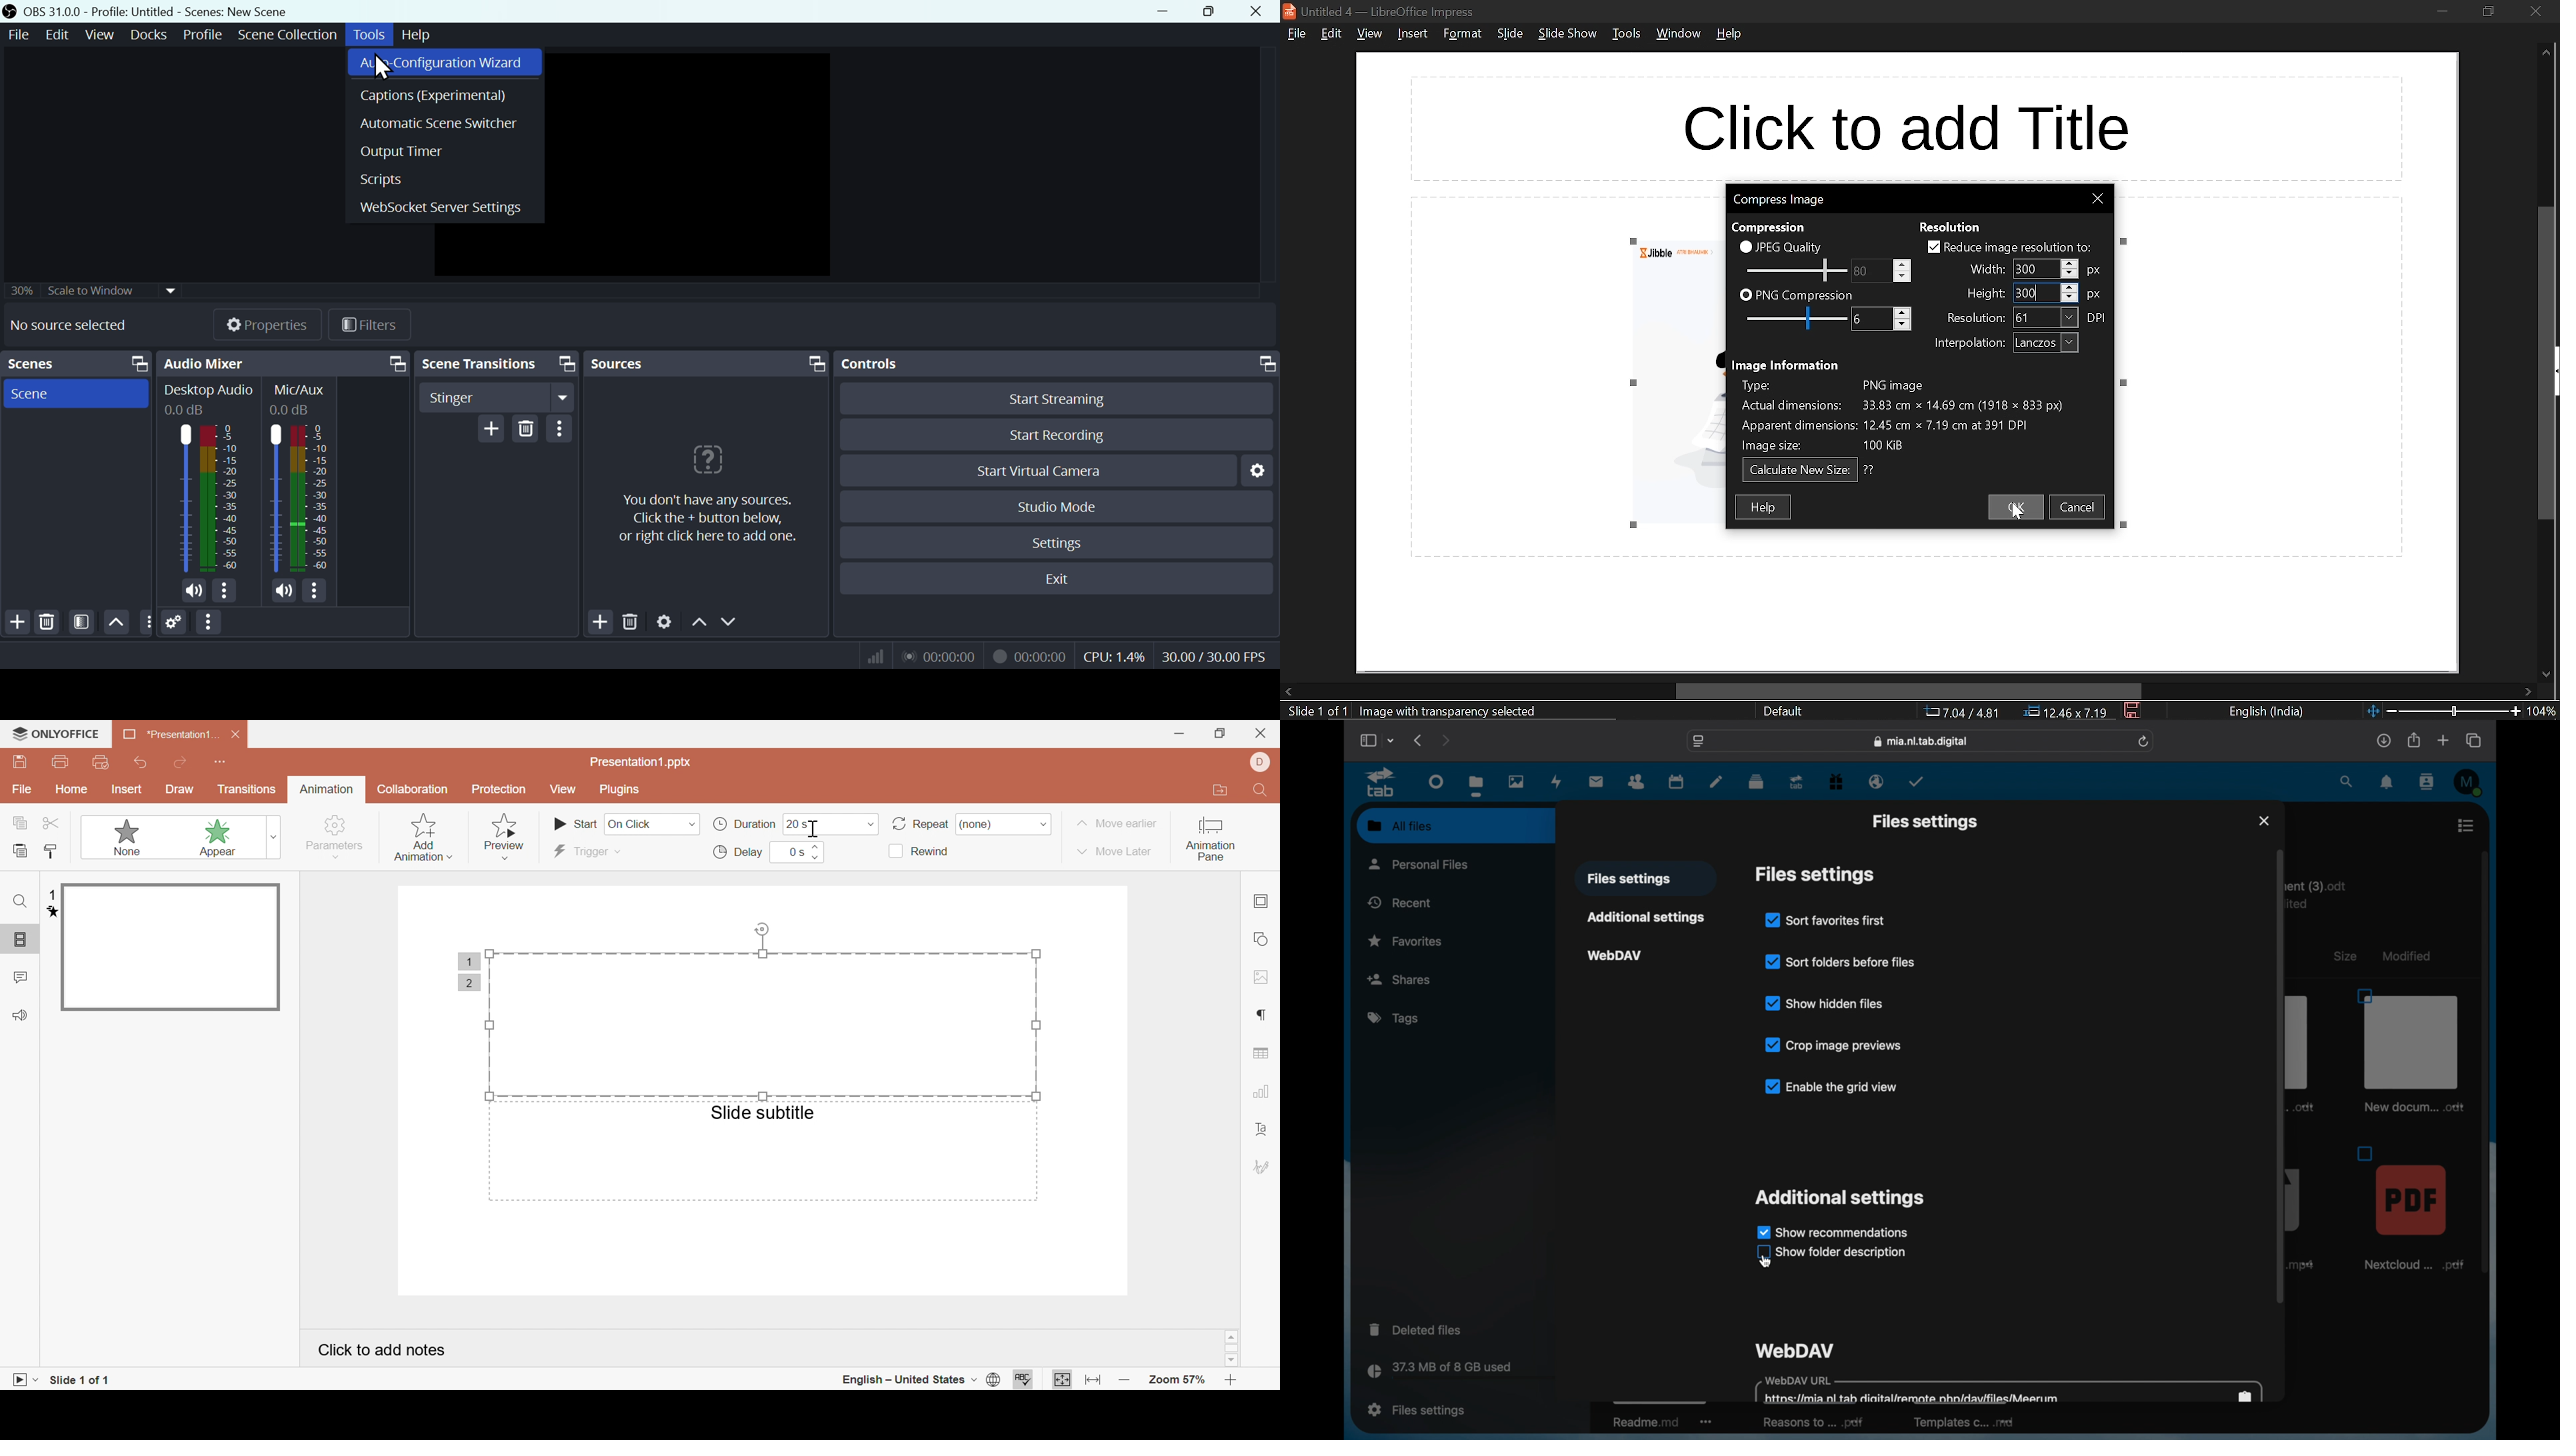  Describe the element at coordinates (301, 478) in the screenshot. I see `Mic/Aux` at that location.